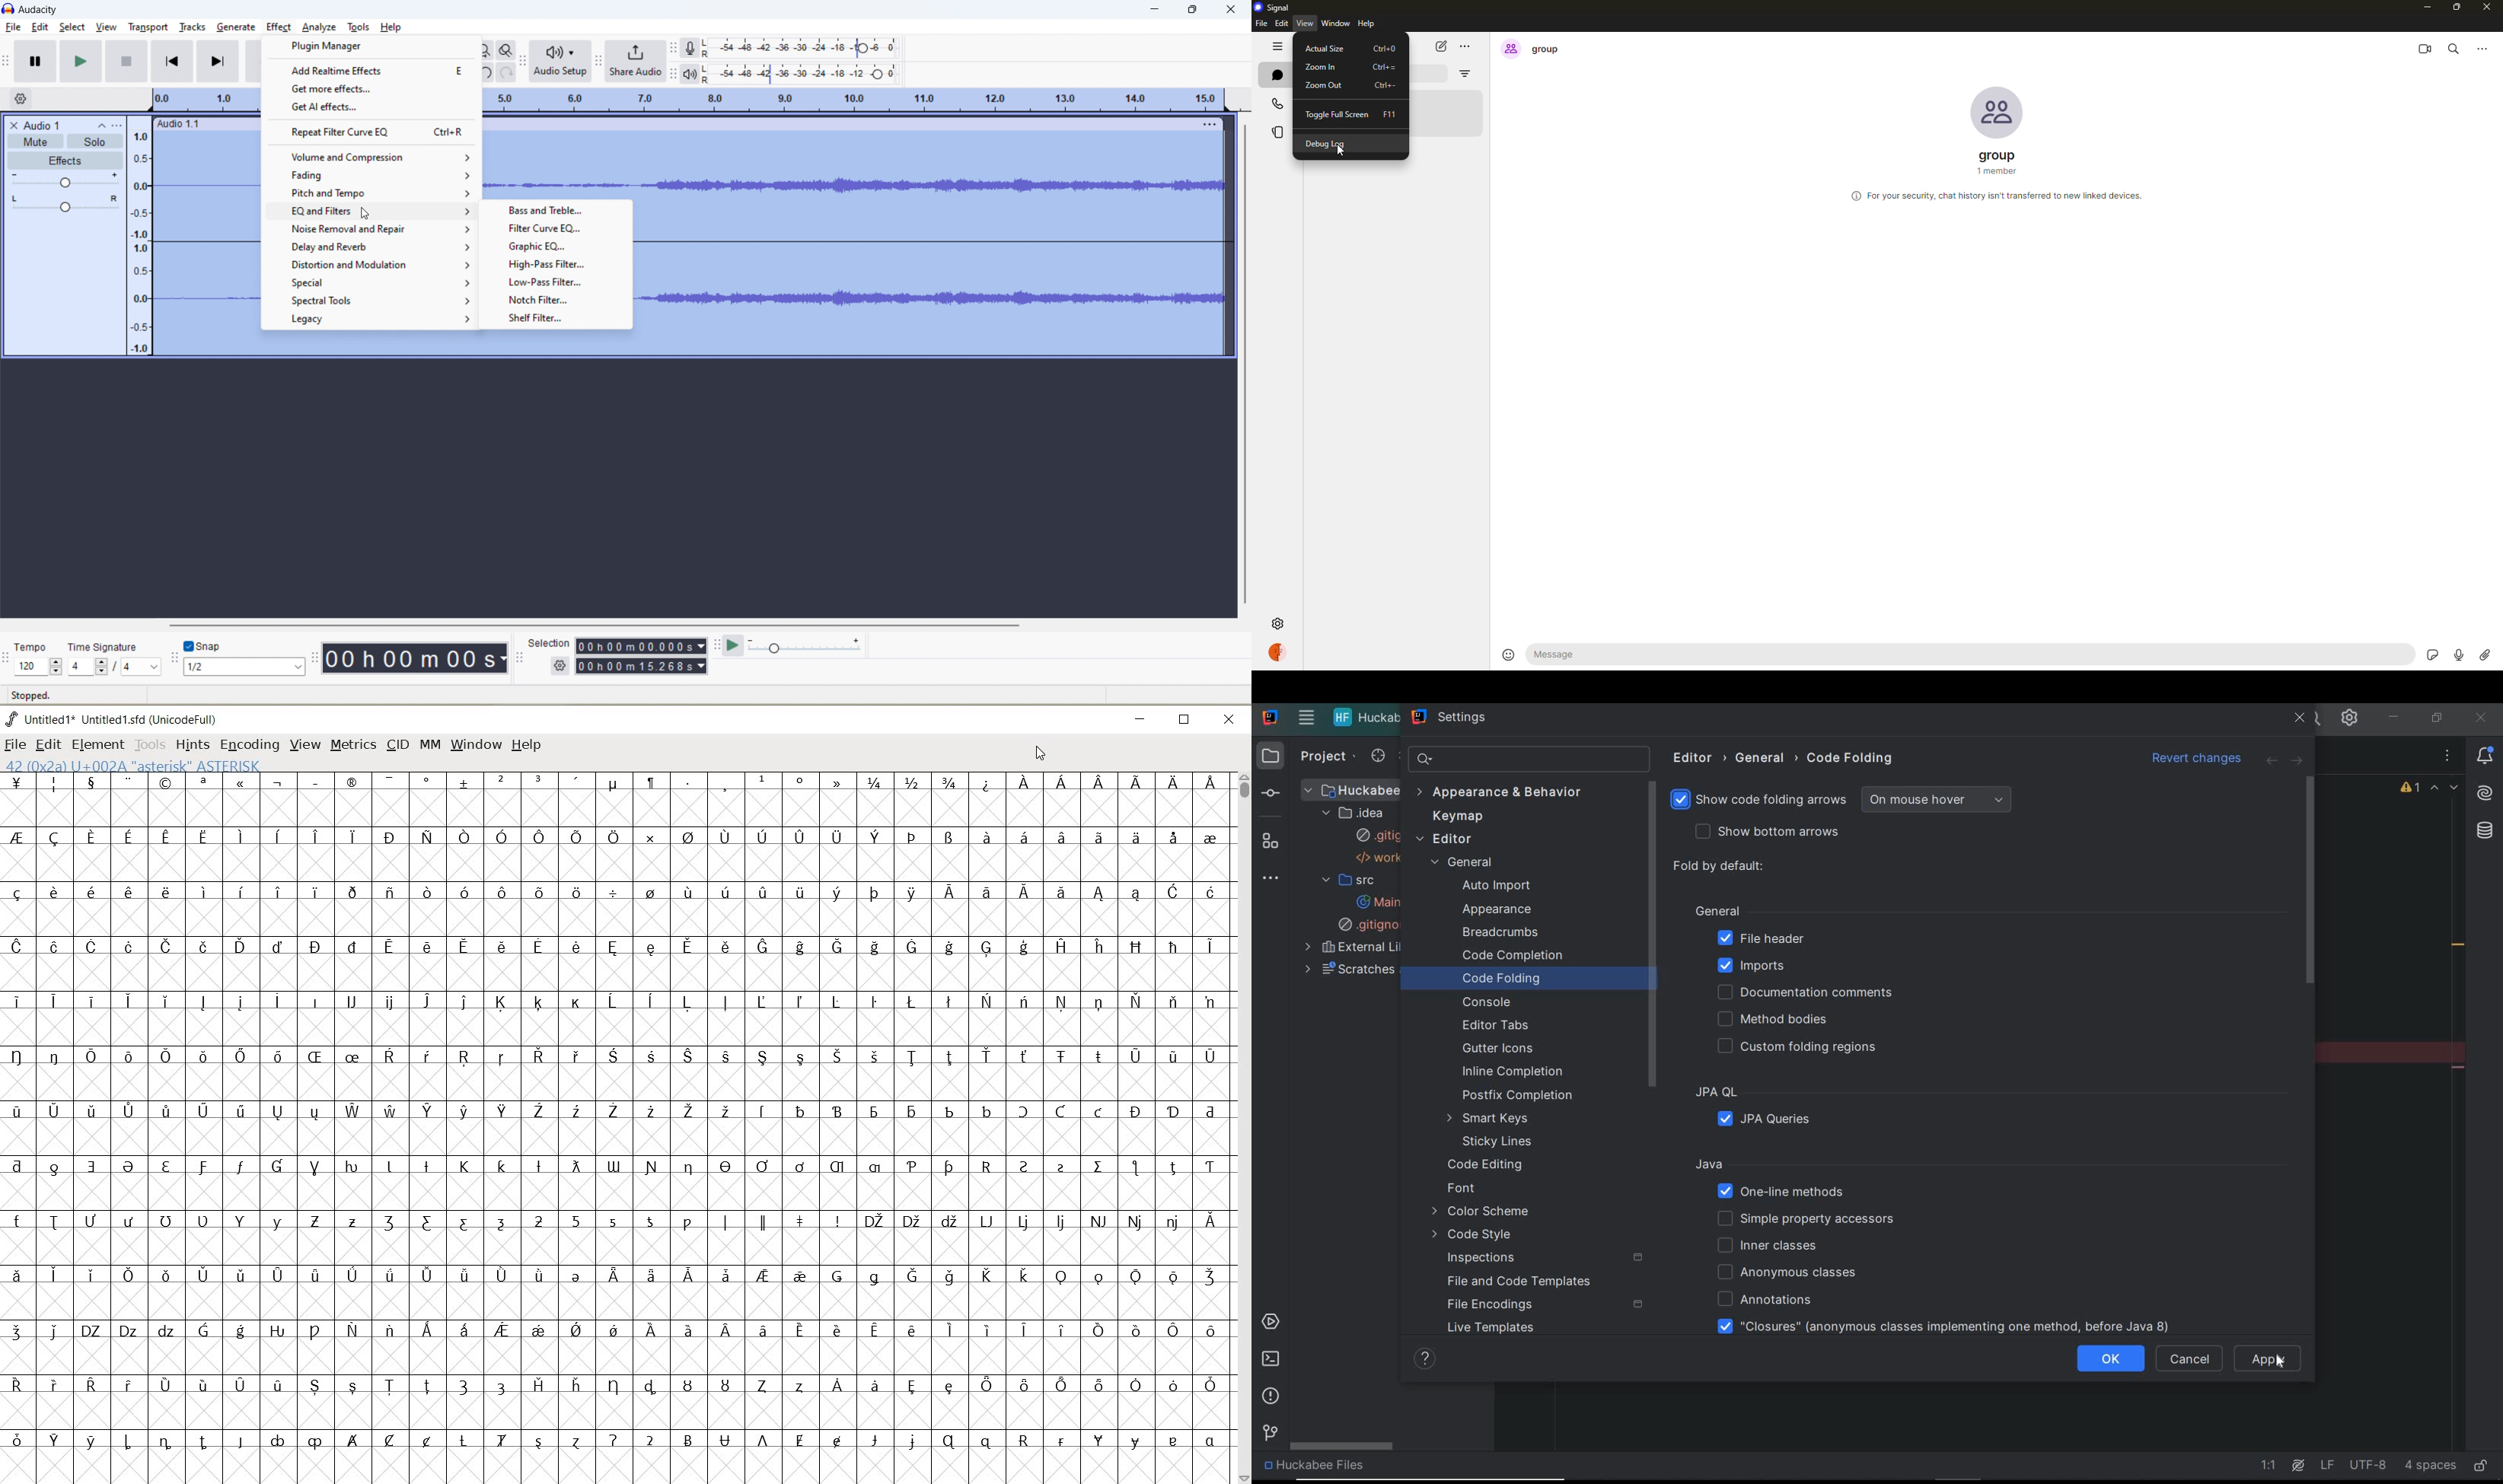  I want to click on search, so click(2457, 48).